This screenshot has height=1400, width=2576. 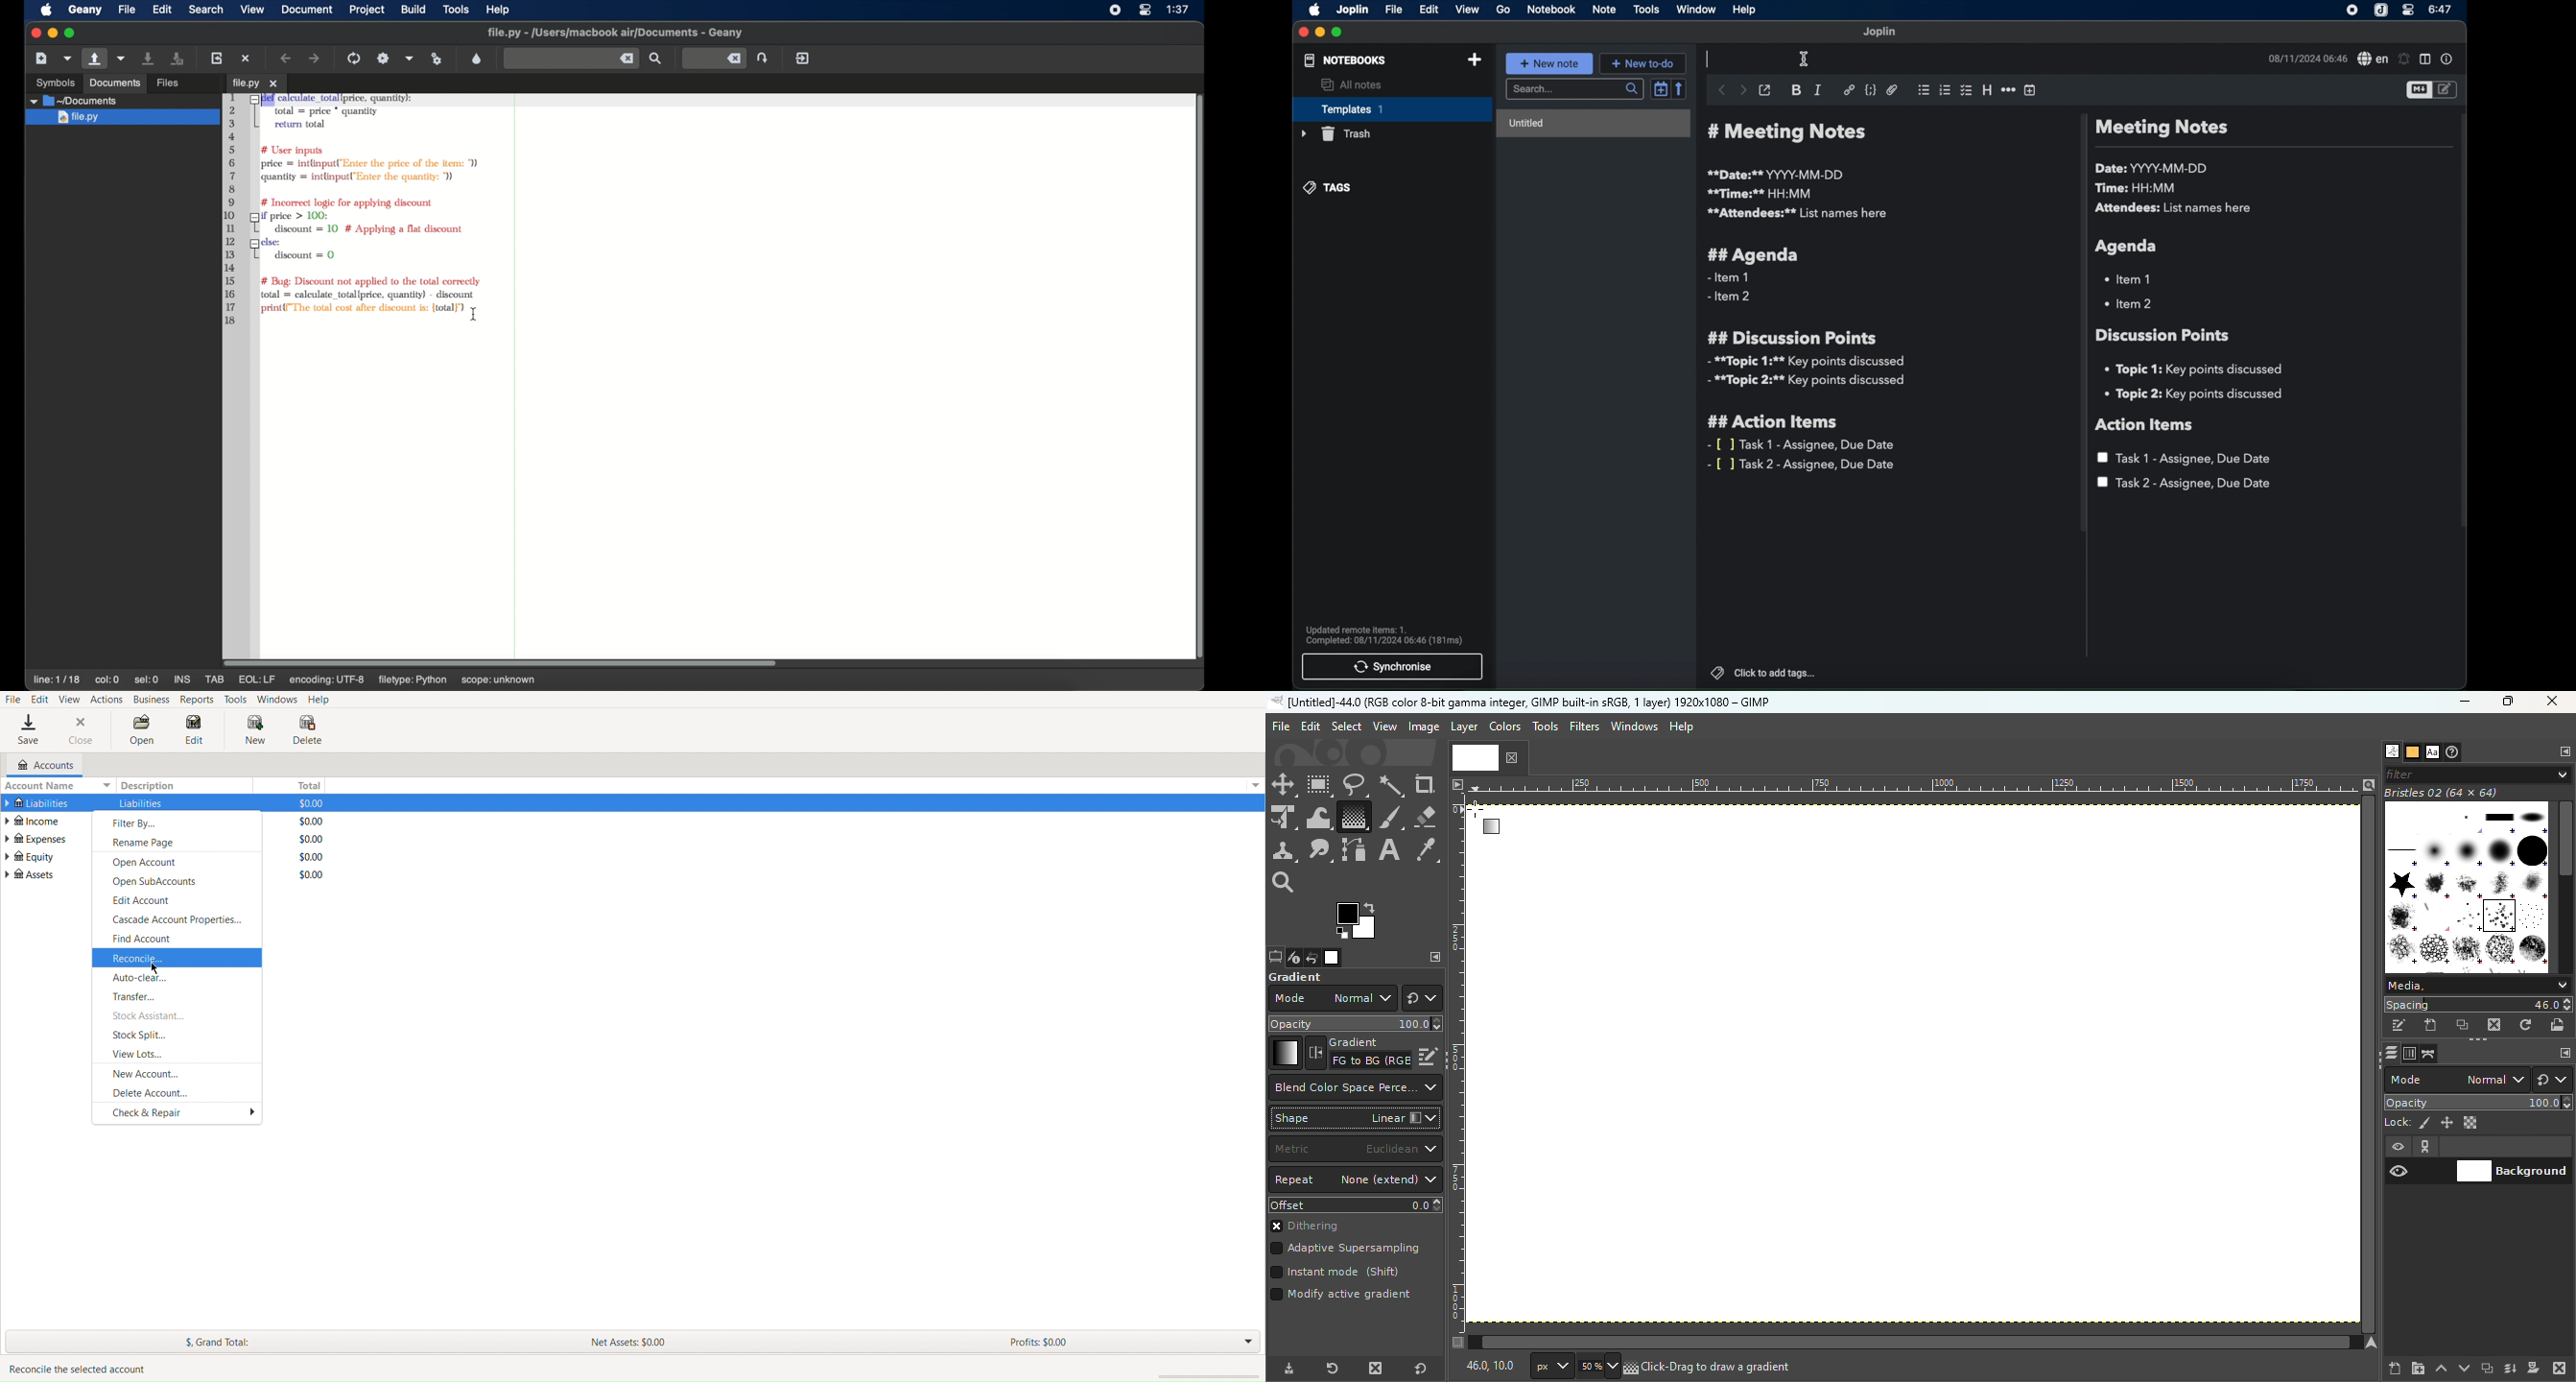 I want to click on updated remote item 1 completed 08/11/2024 06:46 (181ms), so click(x=1386, y=635).